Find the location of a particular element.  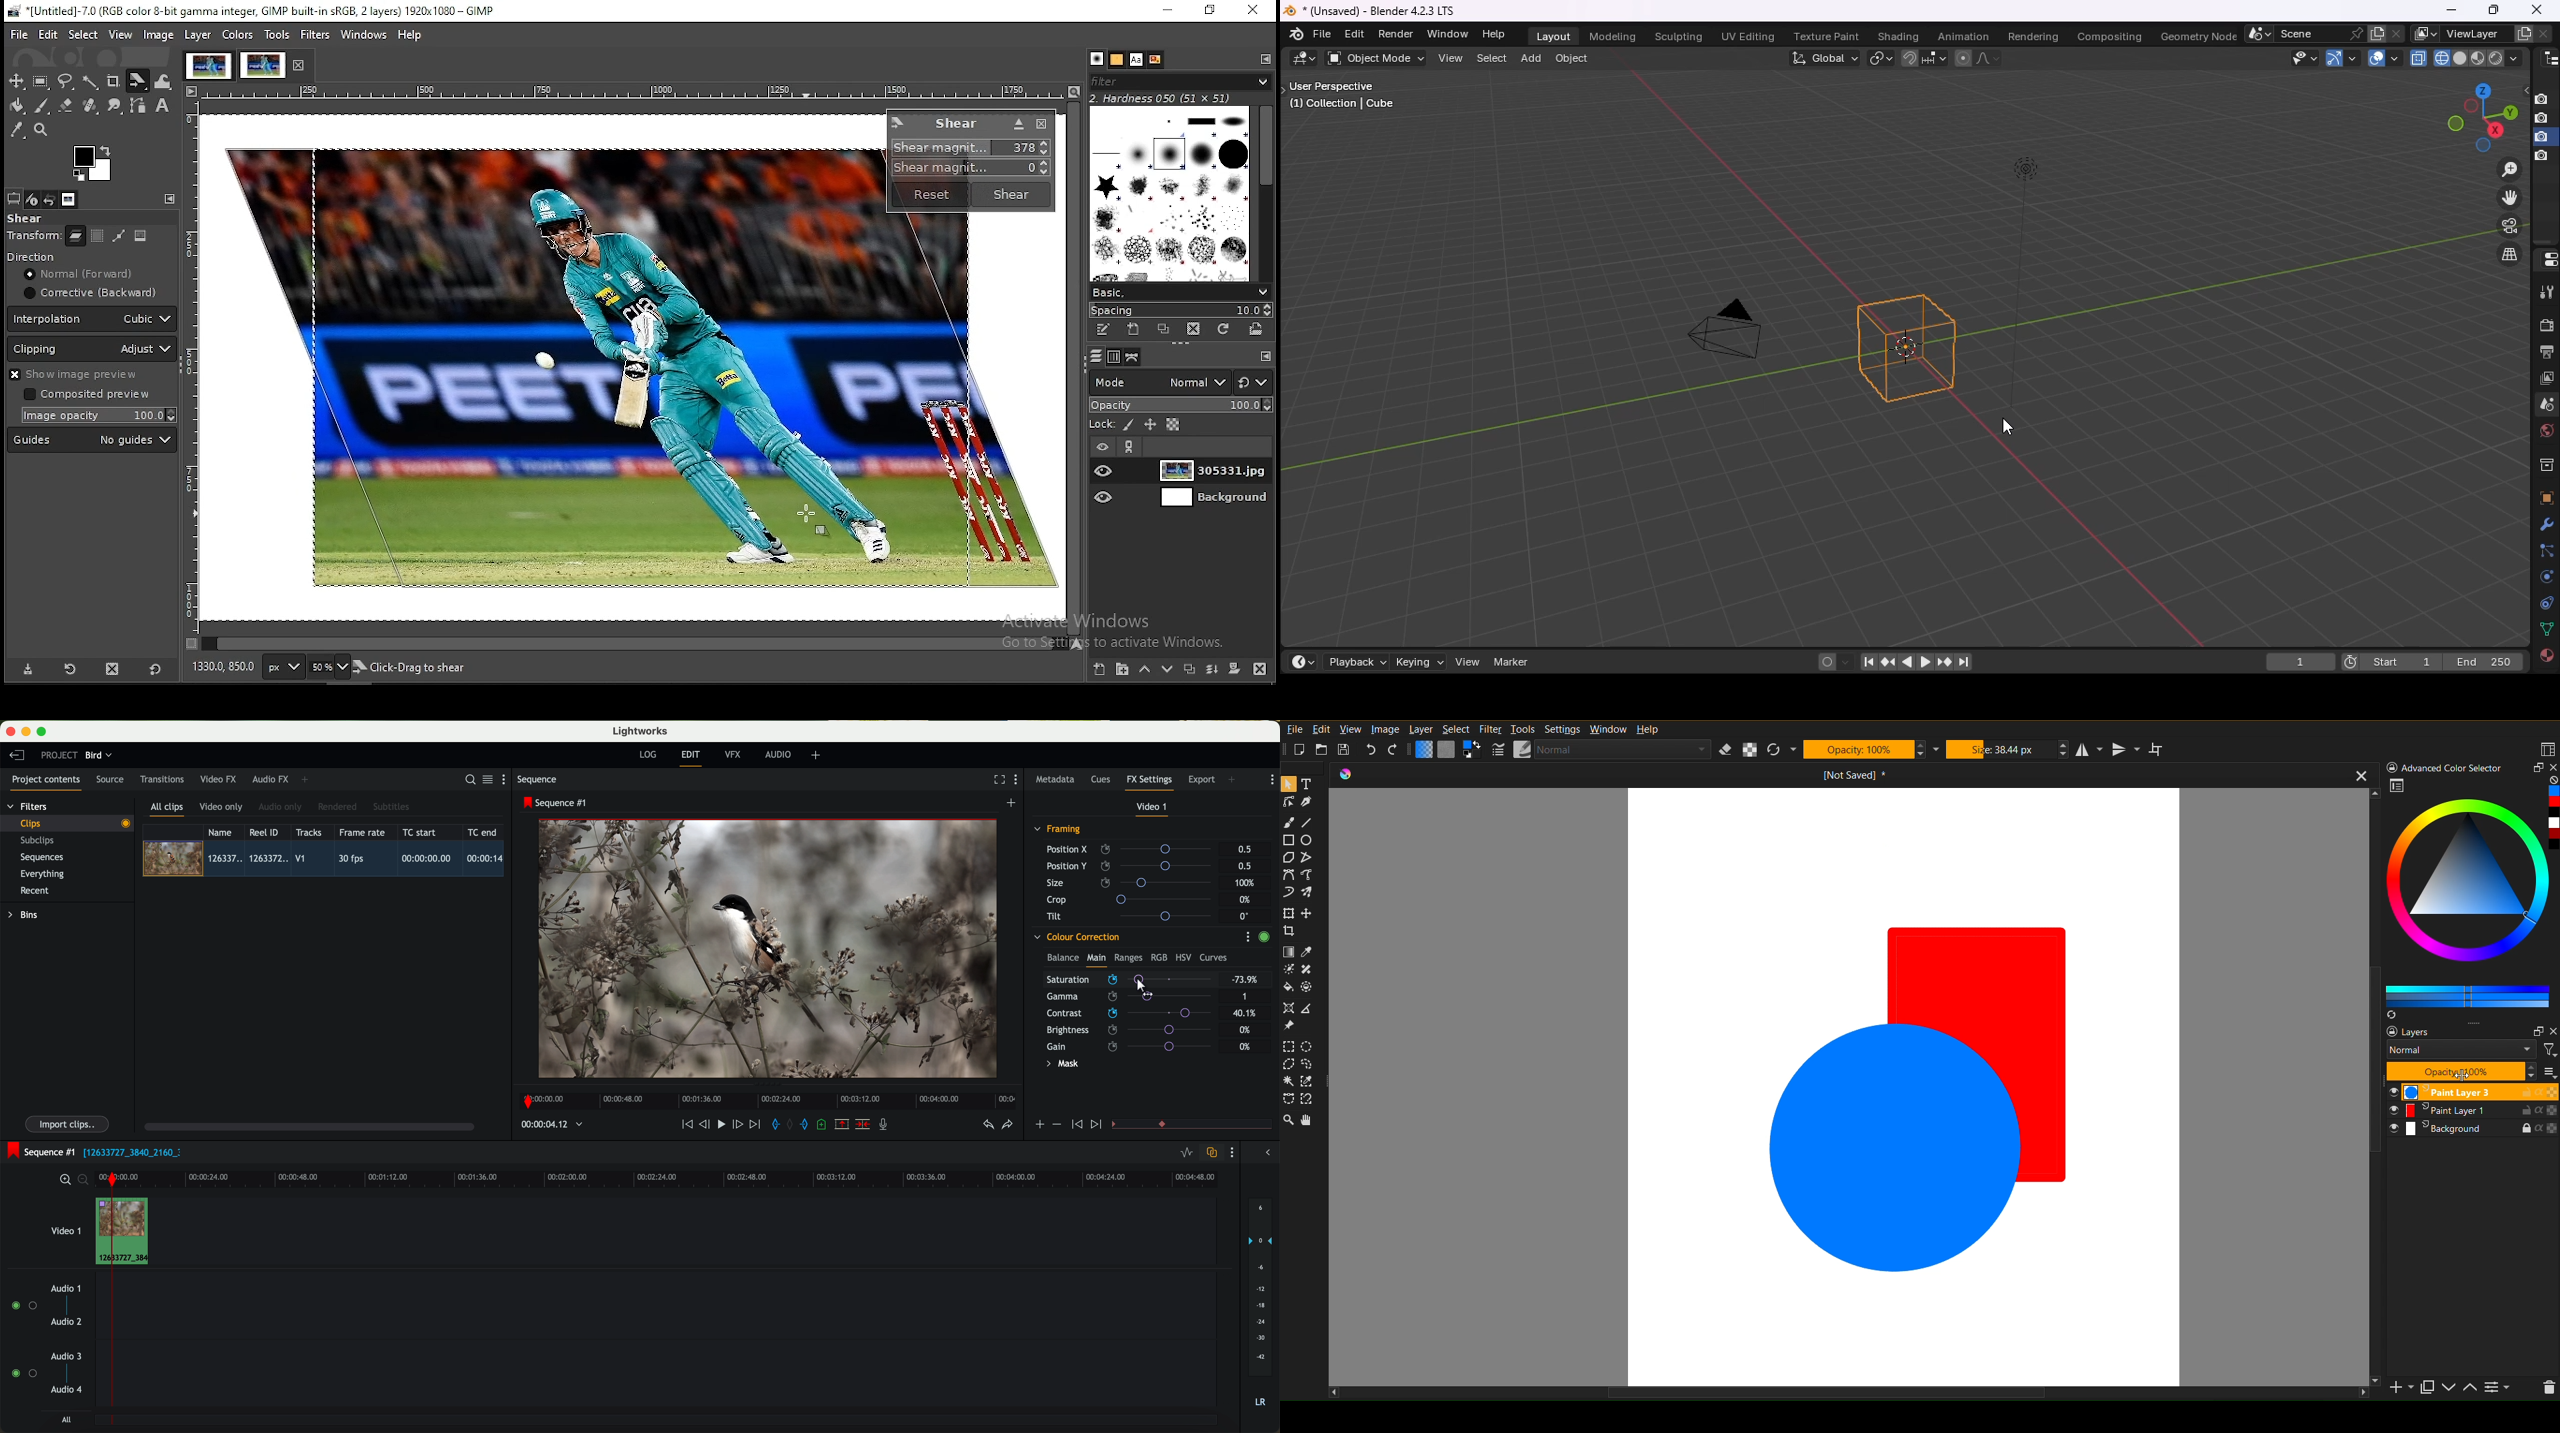

rectangular selection tool is located at coordinates (41, 82).